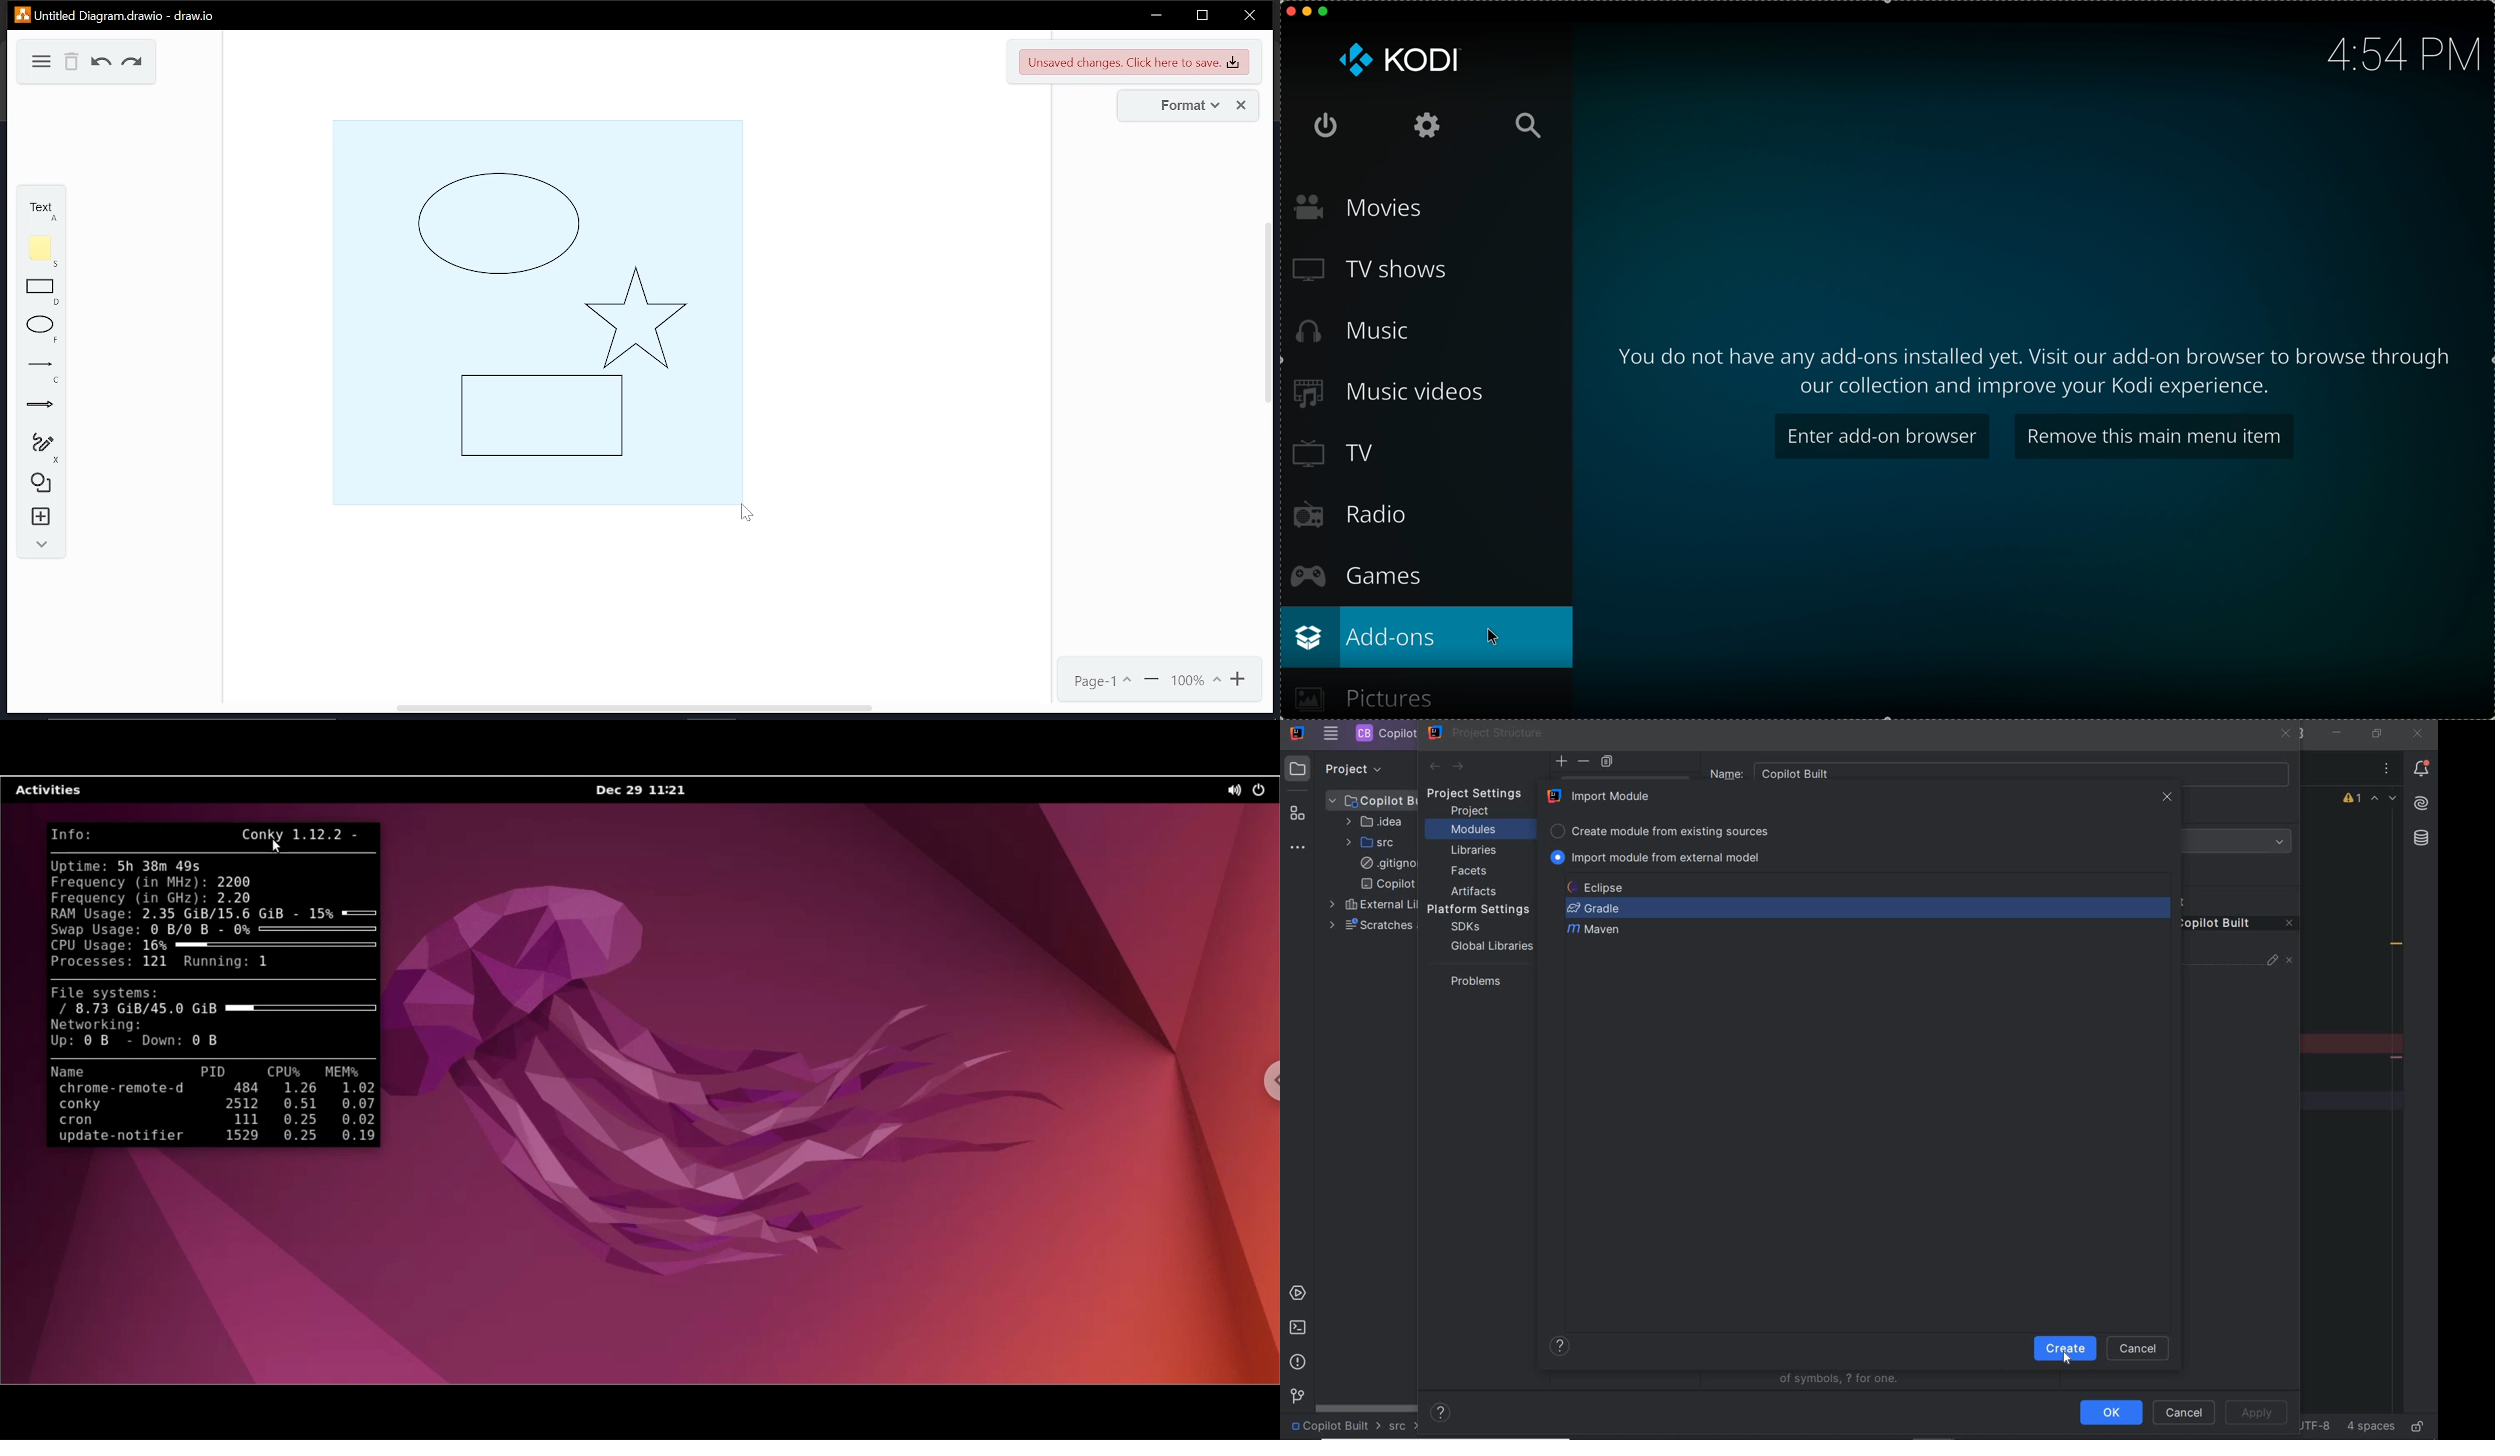  I want to click on unsaved changes, so click(1134, 61).